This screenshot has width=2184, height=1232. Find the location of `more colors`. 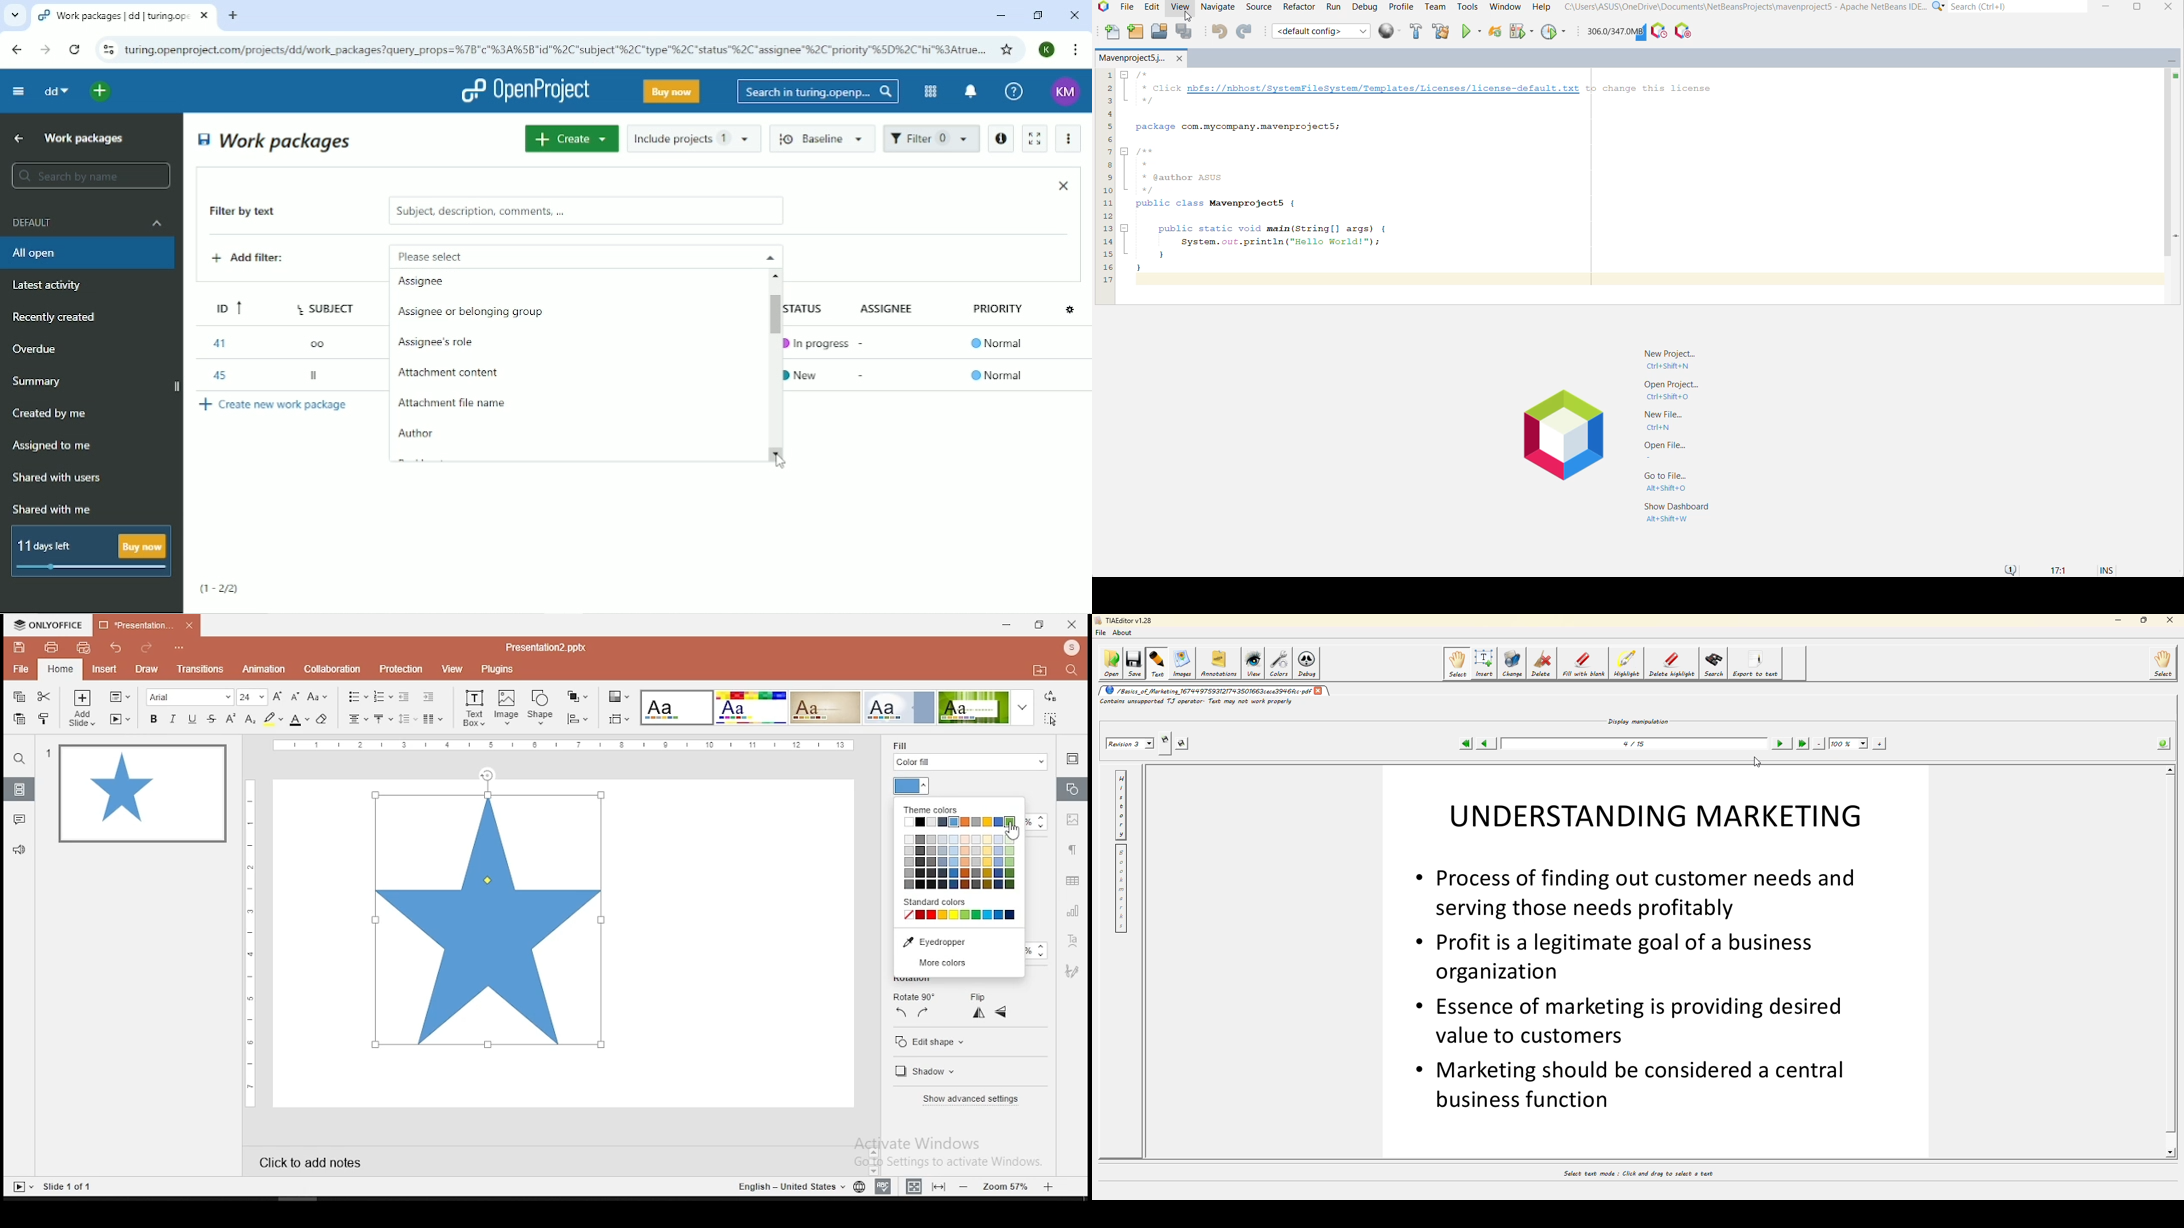

more colors is located at coordinates (959, 964).